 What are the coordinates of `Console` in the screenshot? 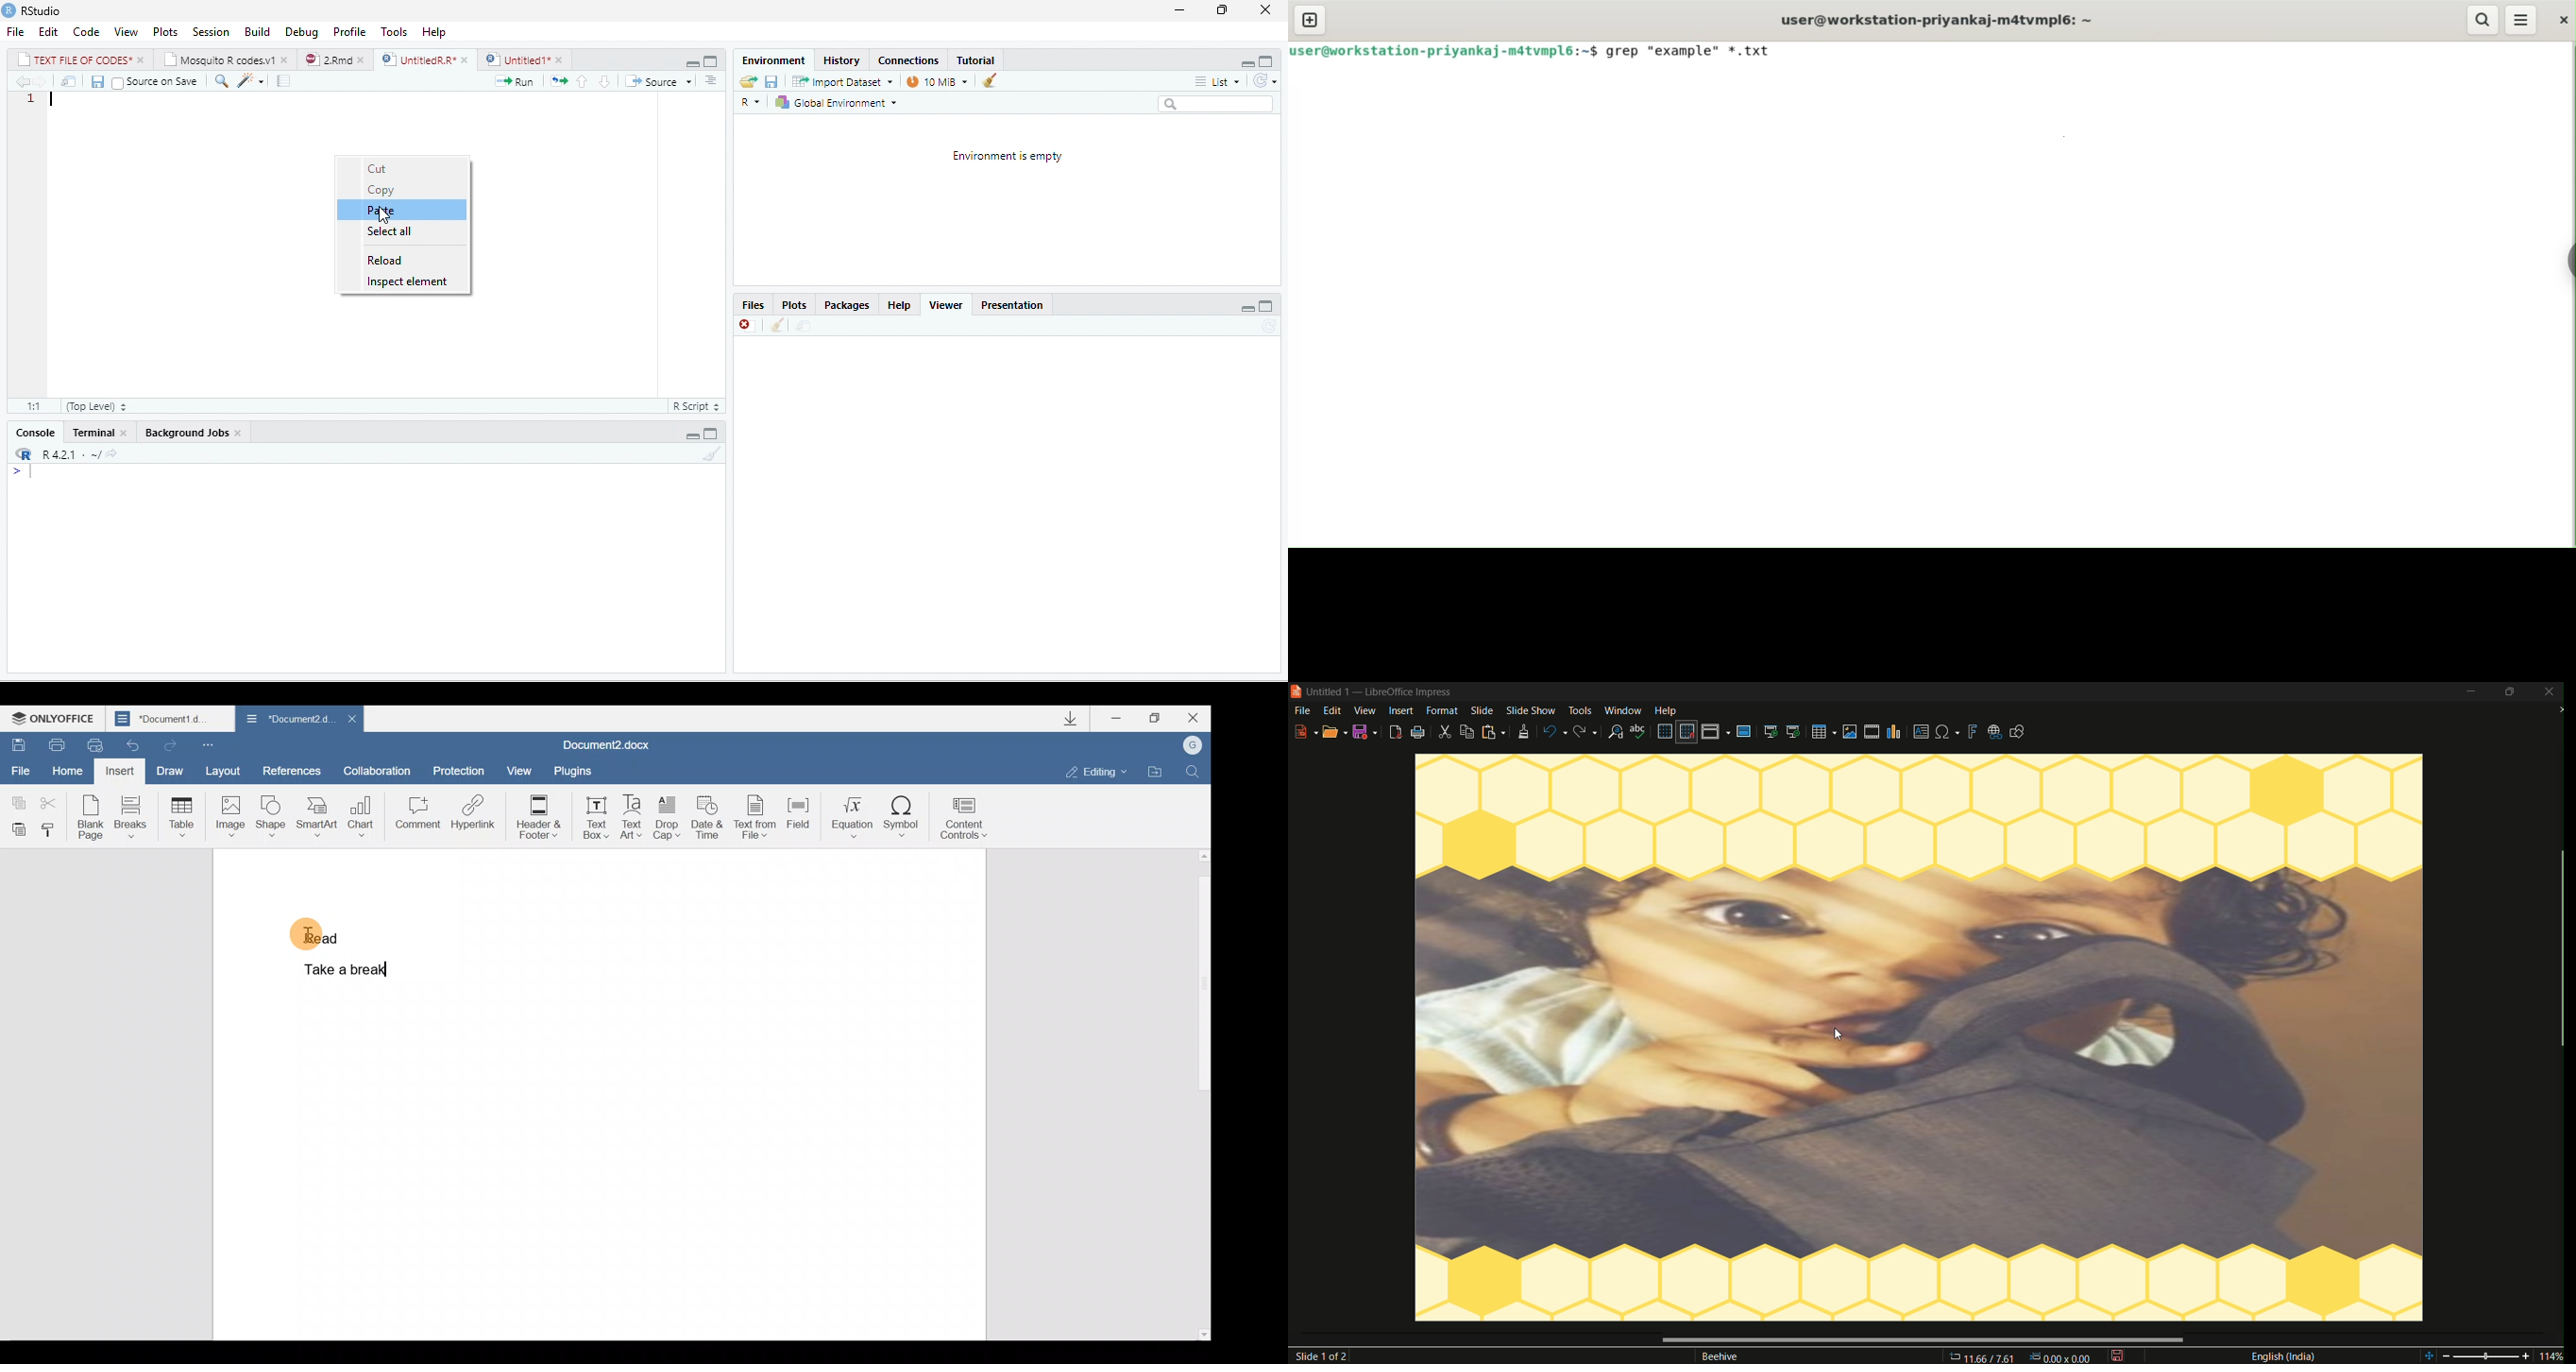 It's located at (32, 433).